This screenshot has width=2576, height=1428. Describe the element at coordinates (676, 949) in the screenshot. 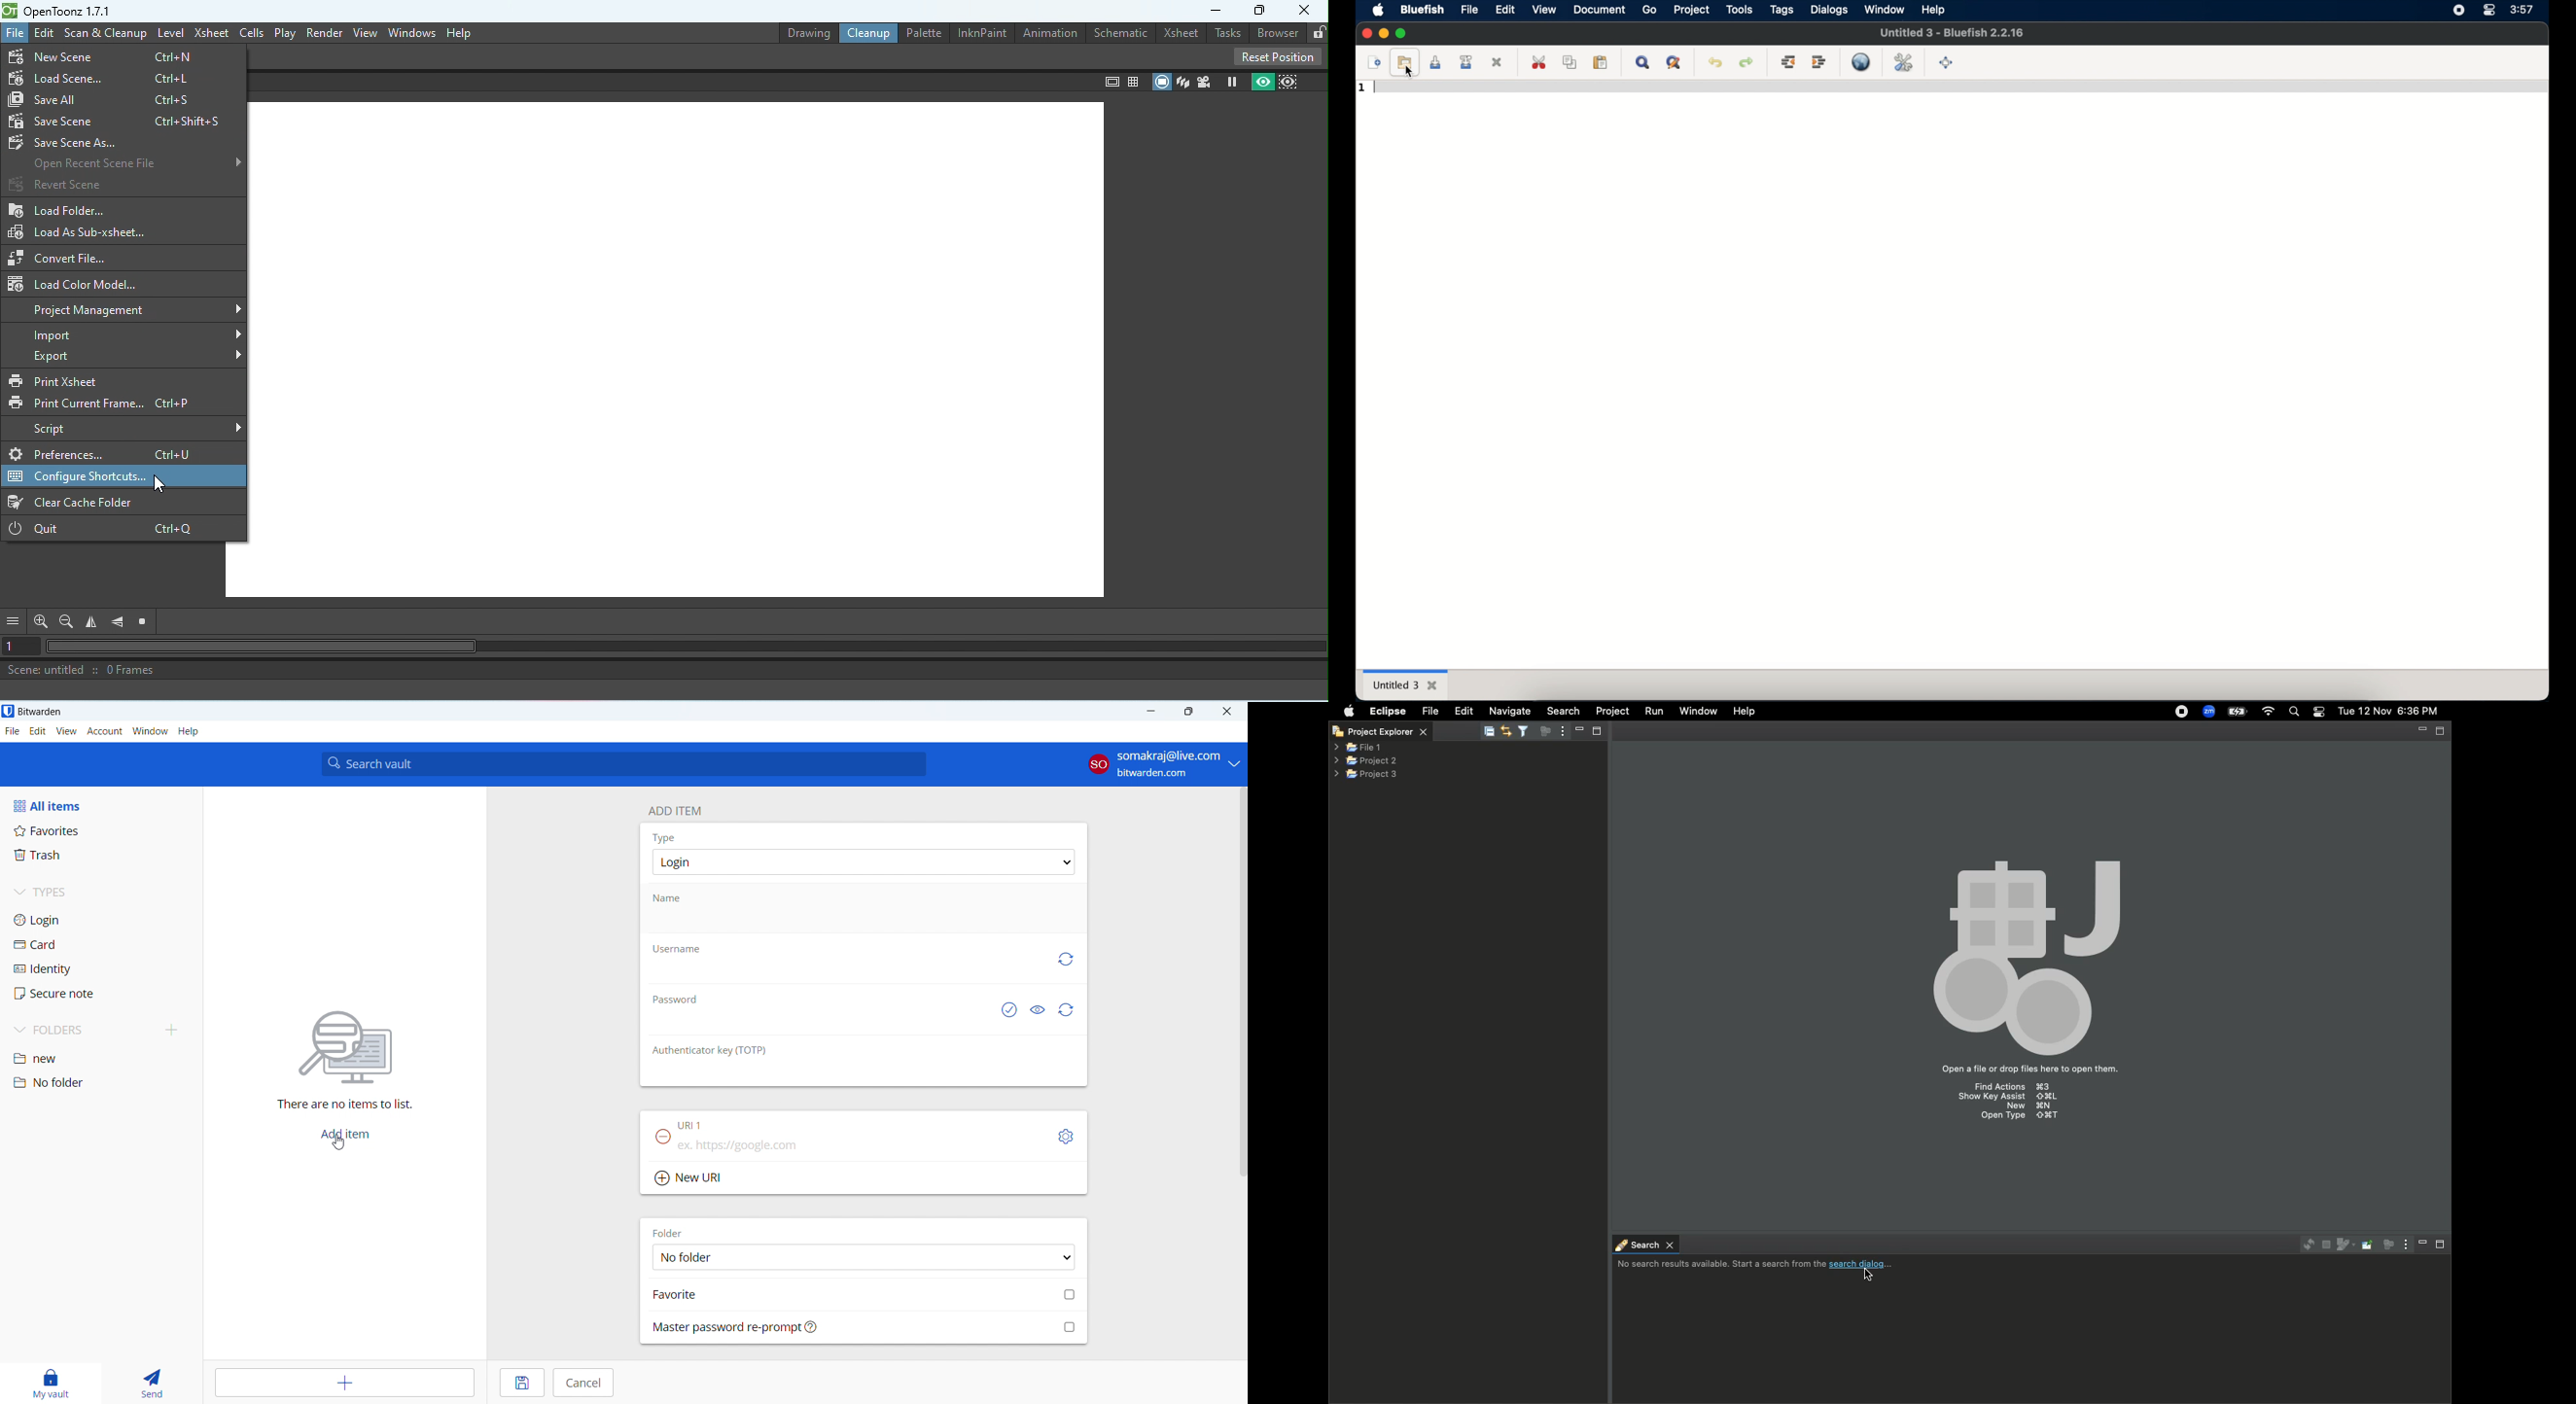

I see `Username` at that location.